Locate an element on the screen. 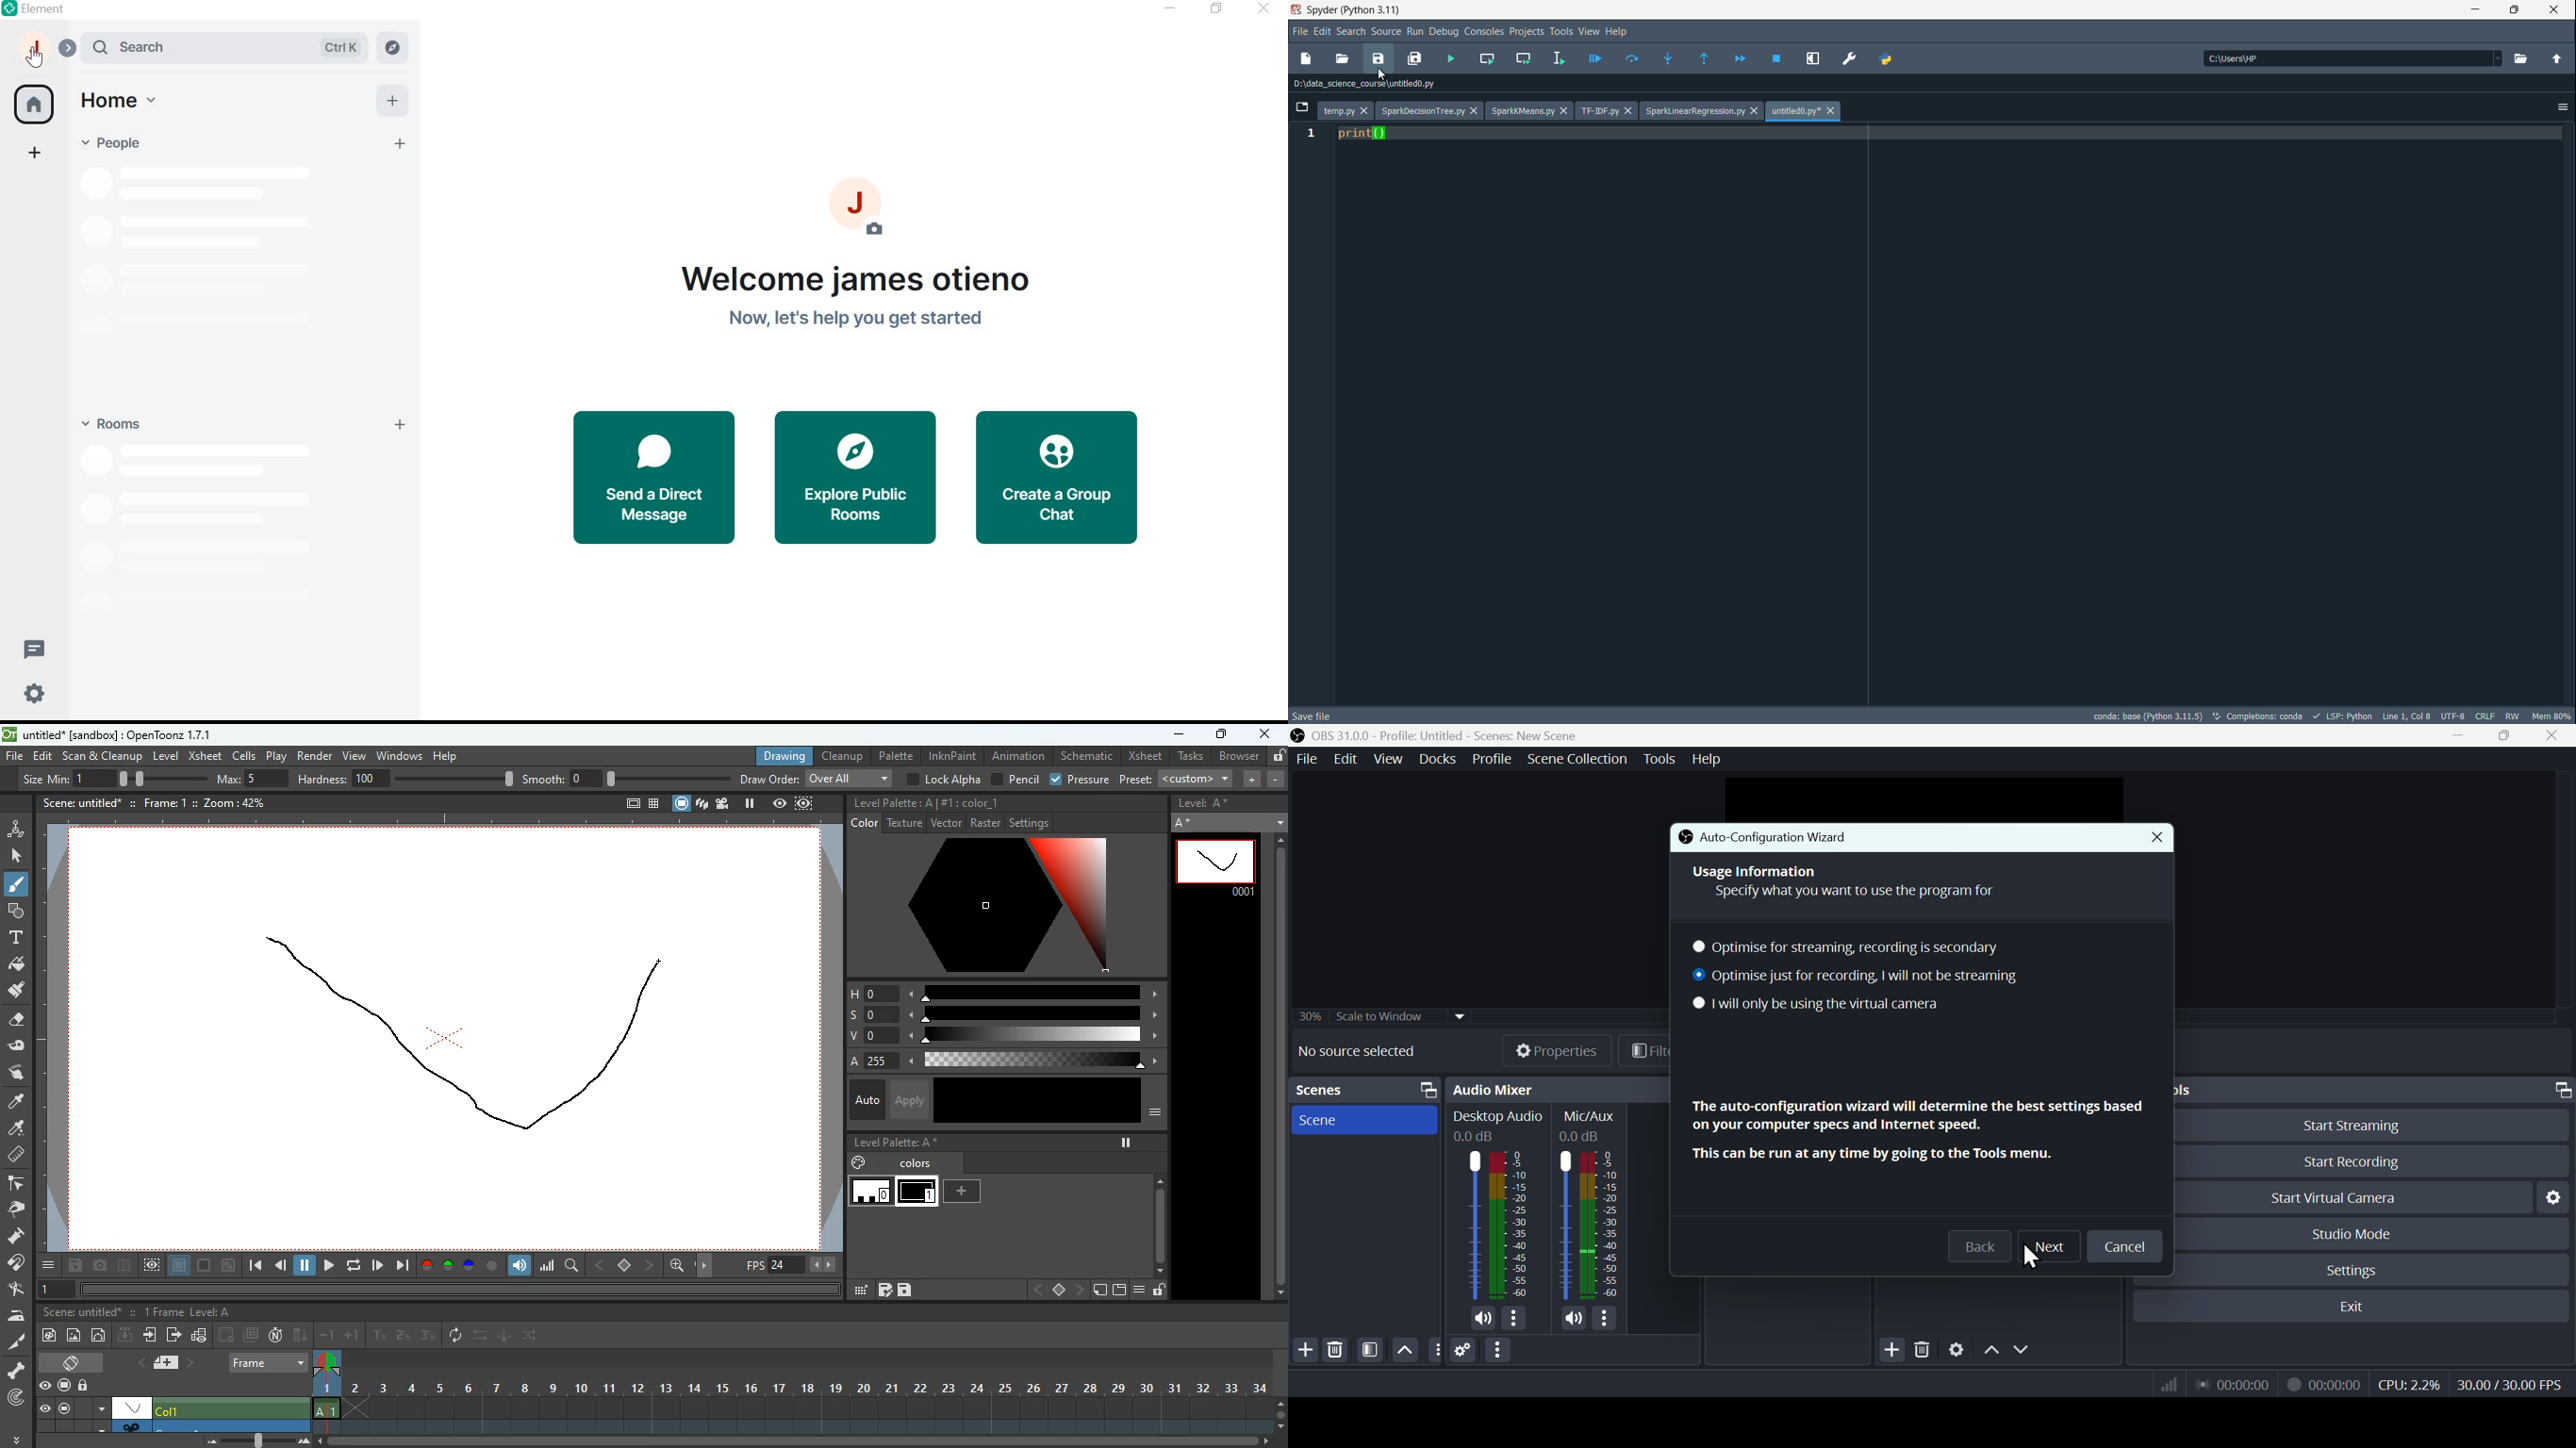  CREATE A SPACE is located at coordinates (36, 155).